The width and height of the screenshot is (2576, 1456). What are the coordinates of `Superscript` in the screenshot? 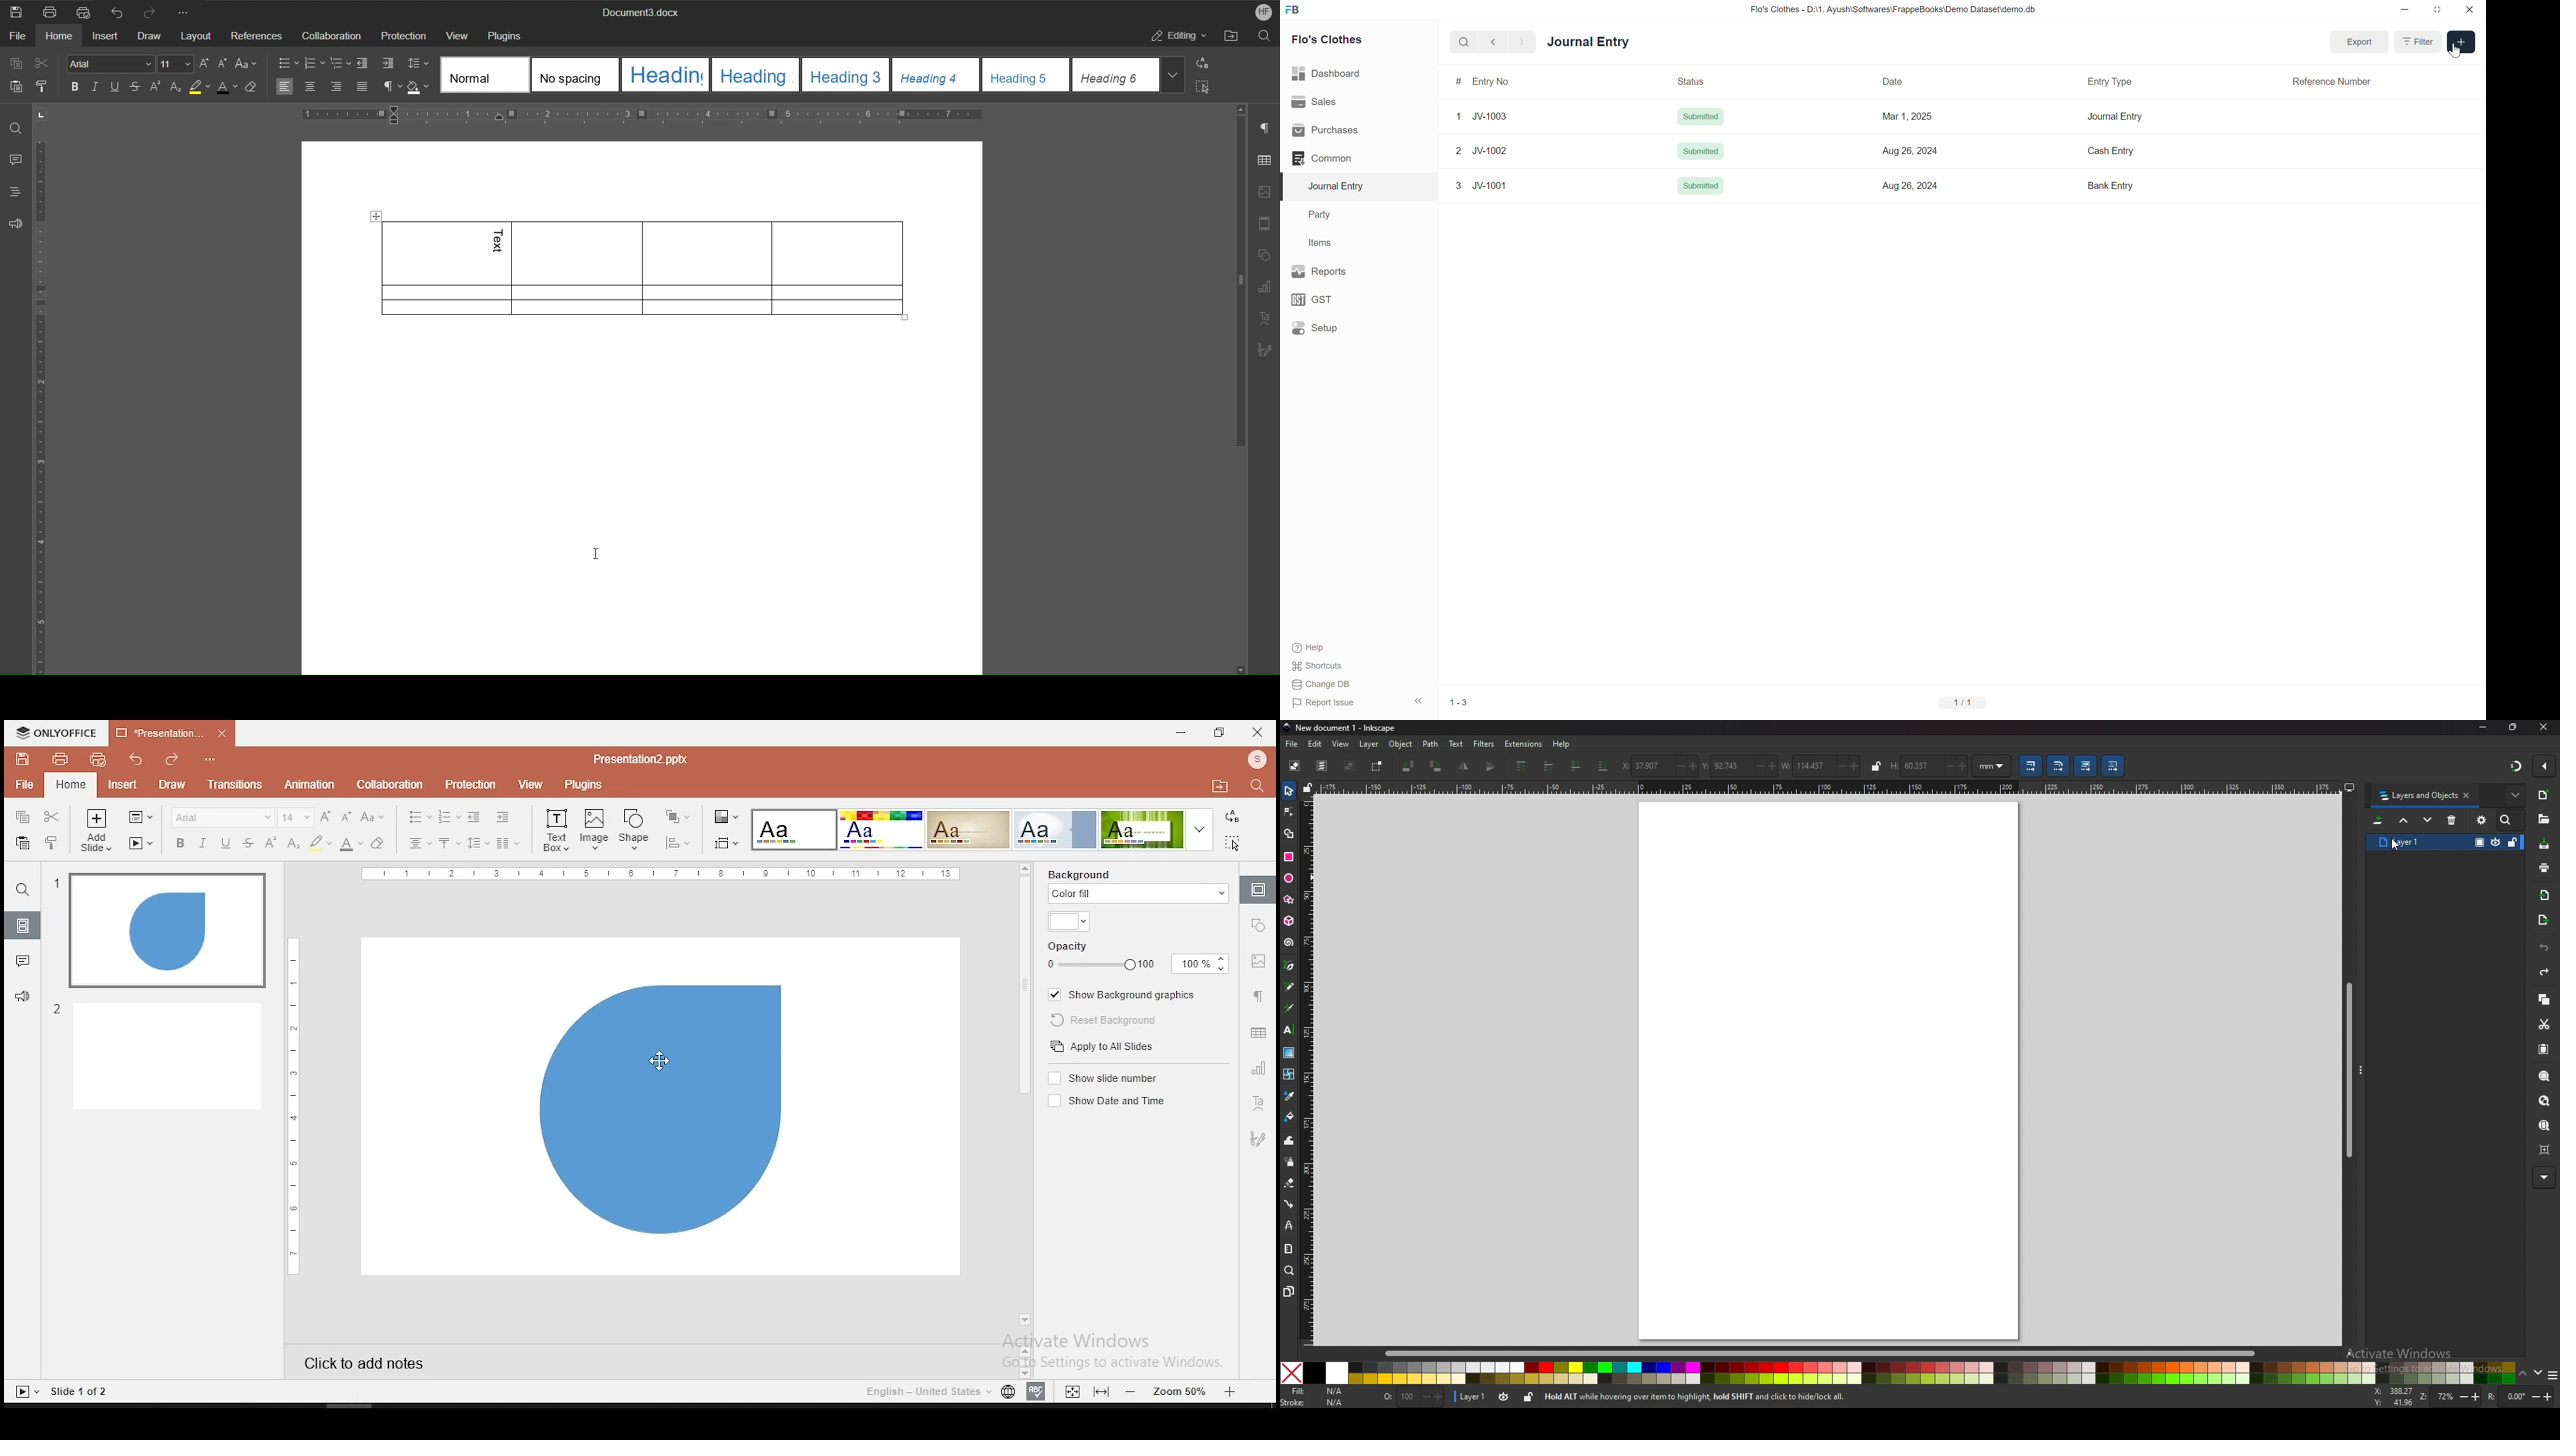 It's located at (153, 86).